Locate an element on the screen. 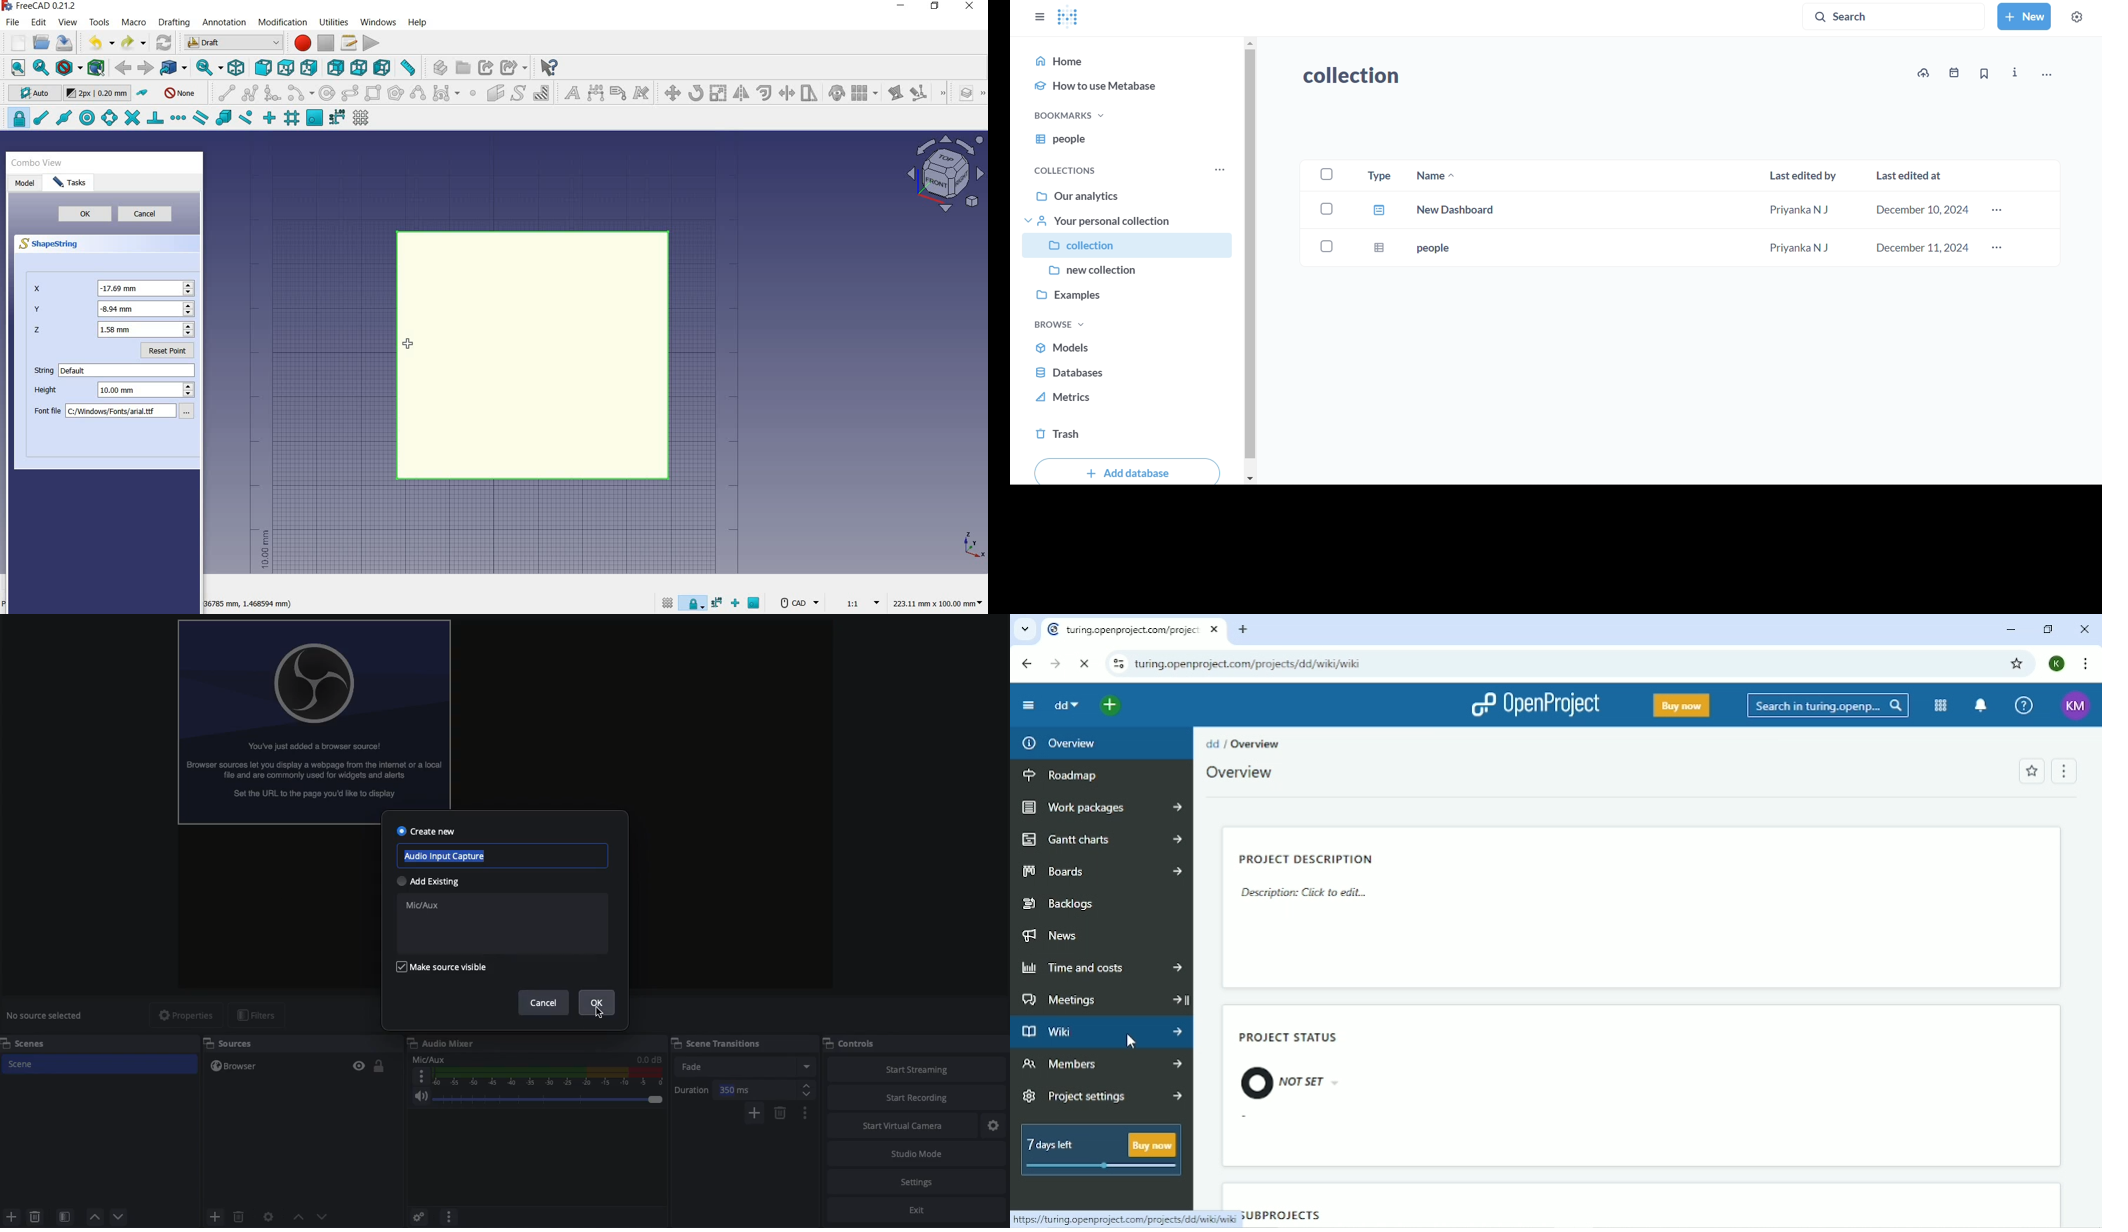 The width and height of the screenshot is (2128, 1232). top is located at coordinates (286, 67).